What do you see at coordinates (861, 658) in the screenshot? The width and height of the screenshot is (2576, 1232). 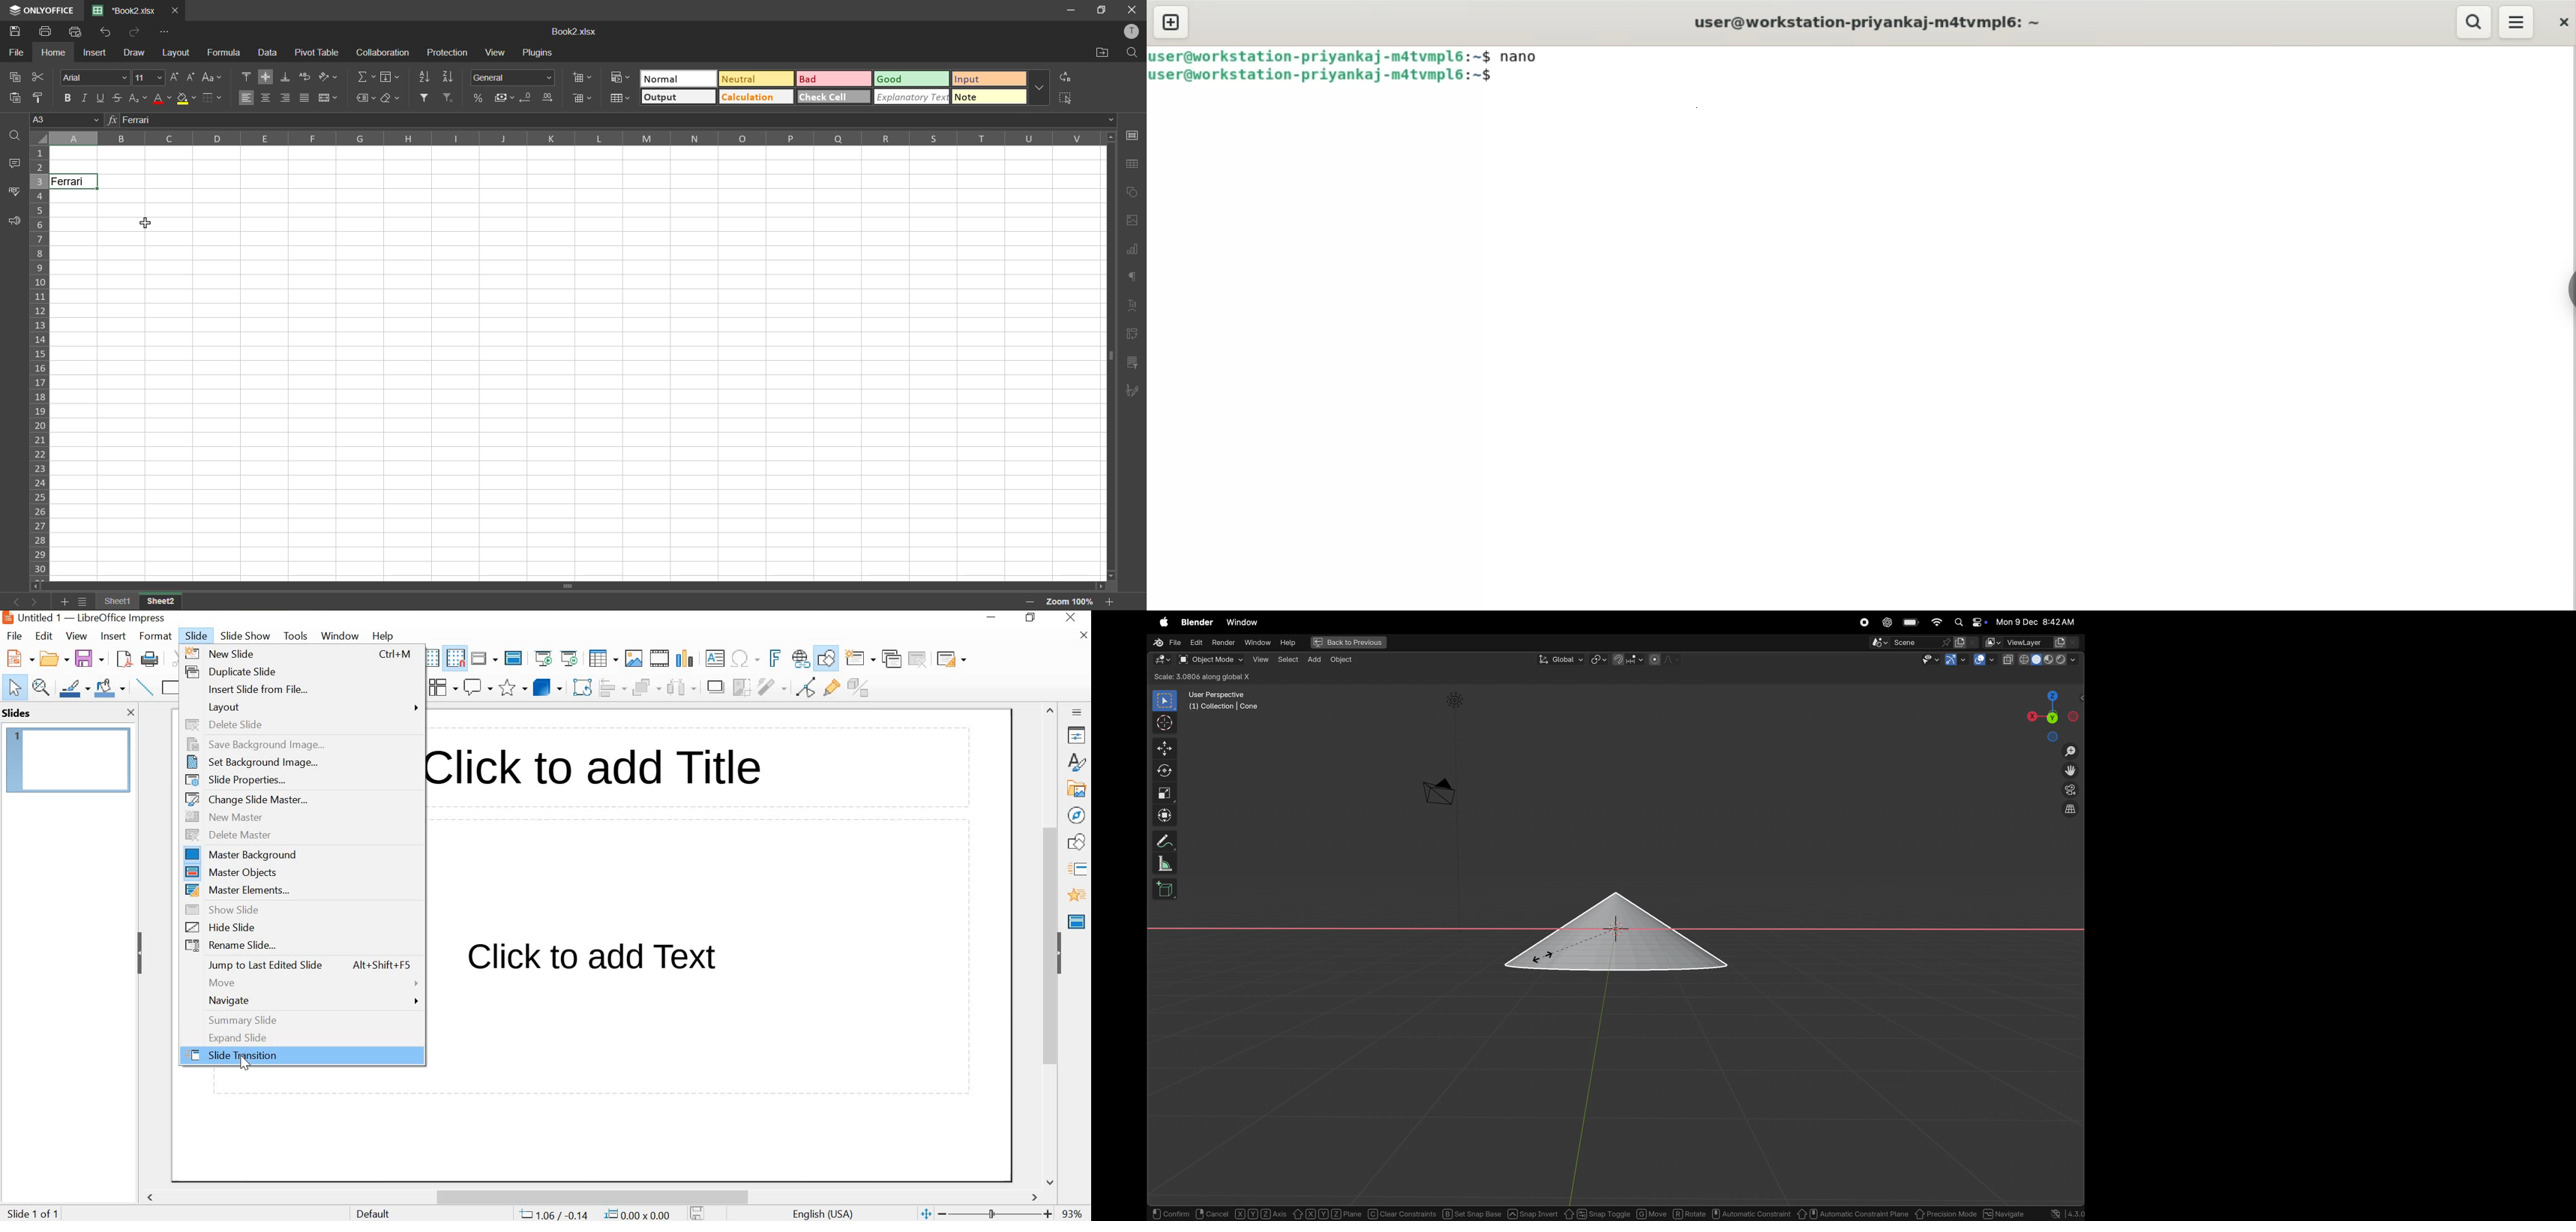 I see `NEW SLIDE` at bounding box center [861, 658].